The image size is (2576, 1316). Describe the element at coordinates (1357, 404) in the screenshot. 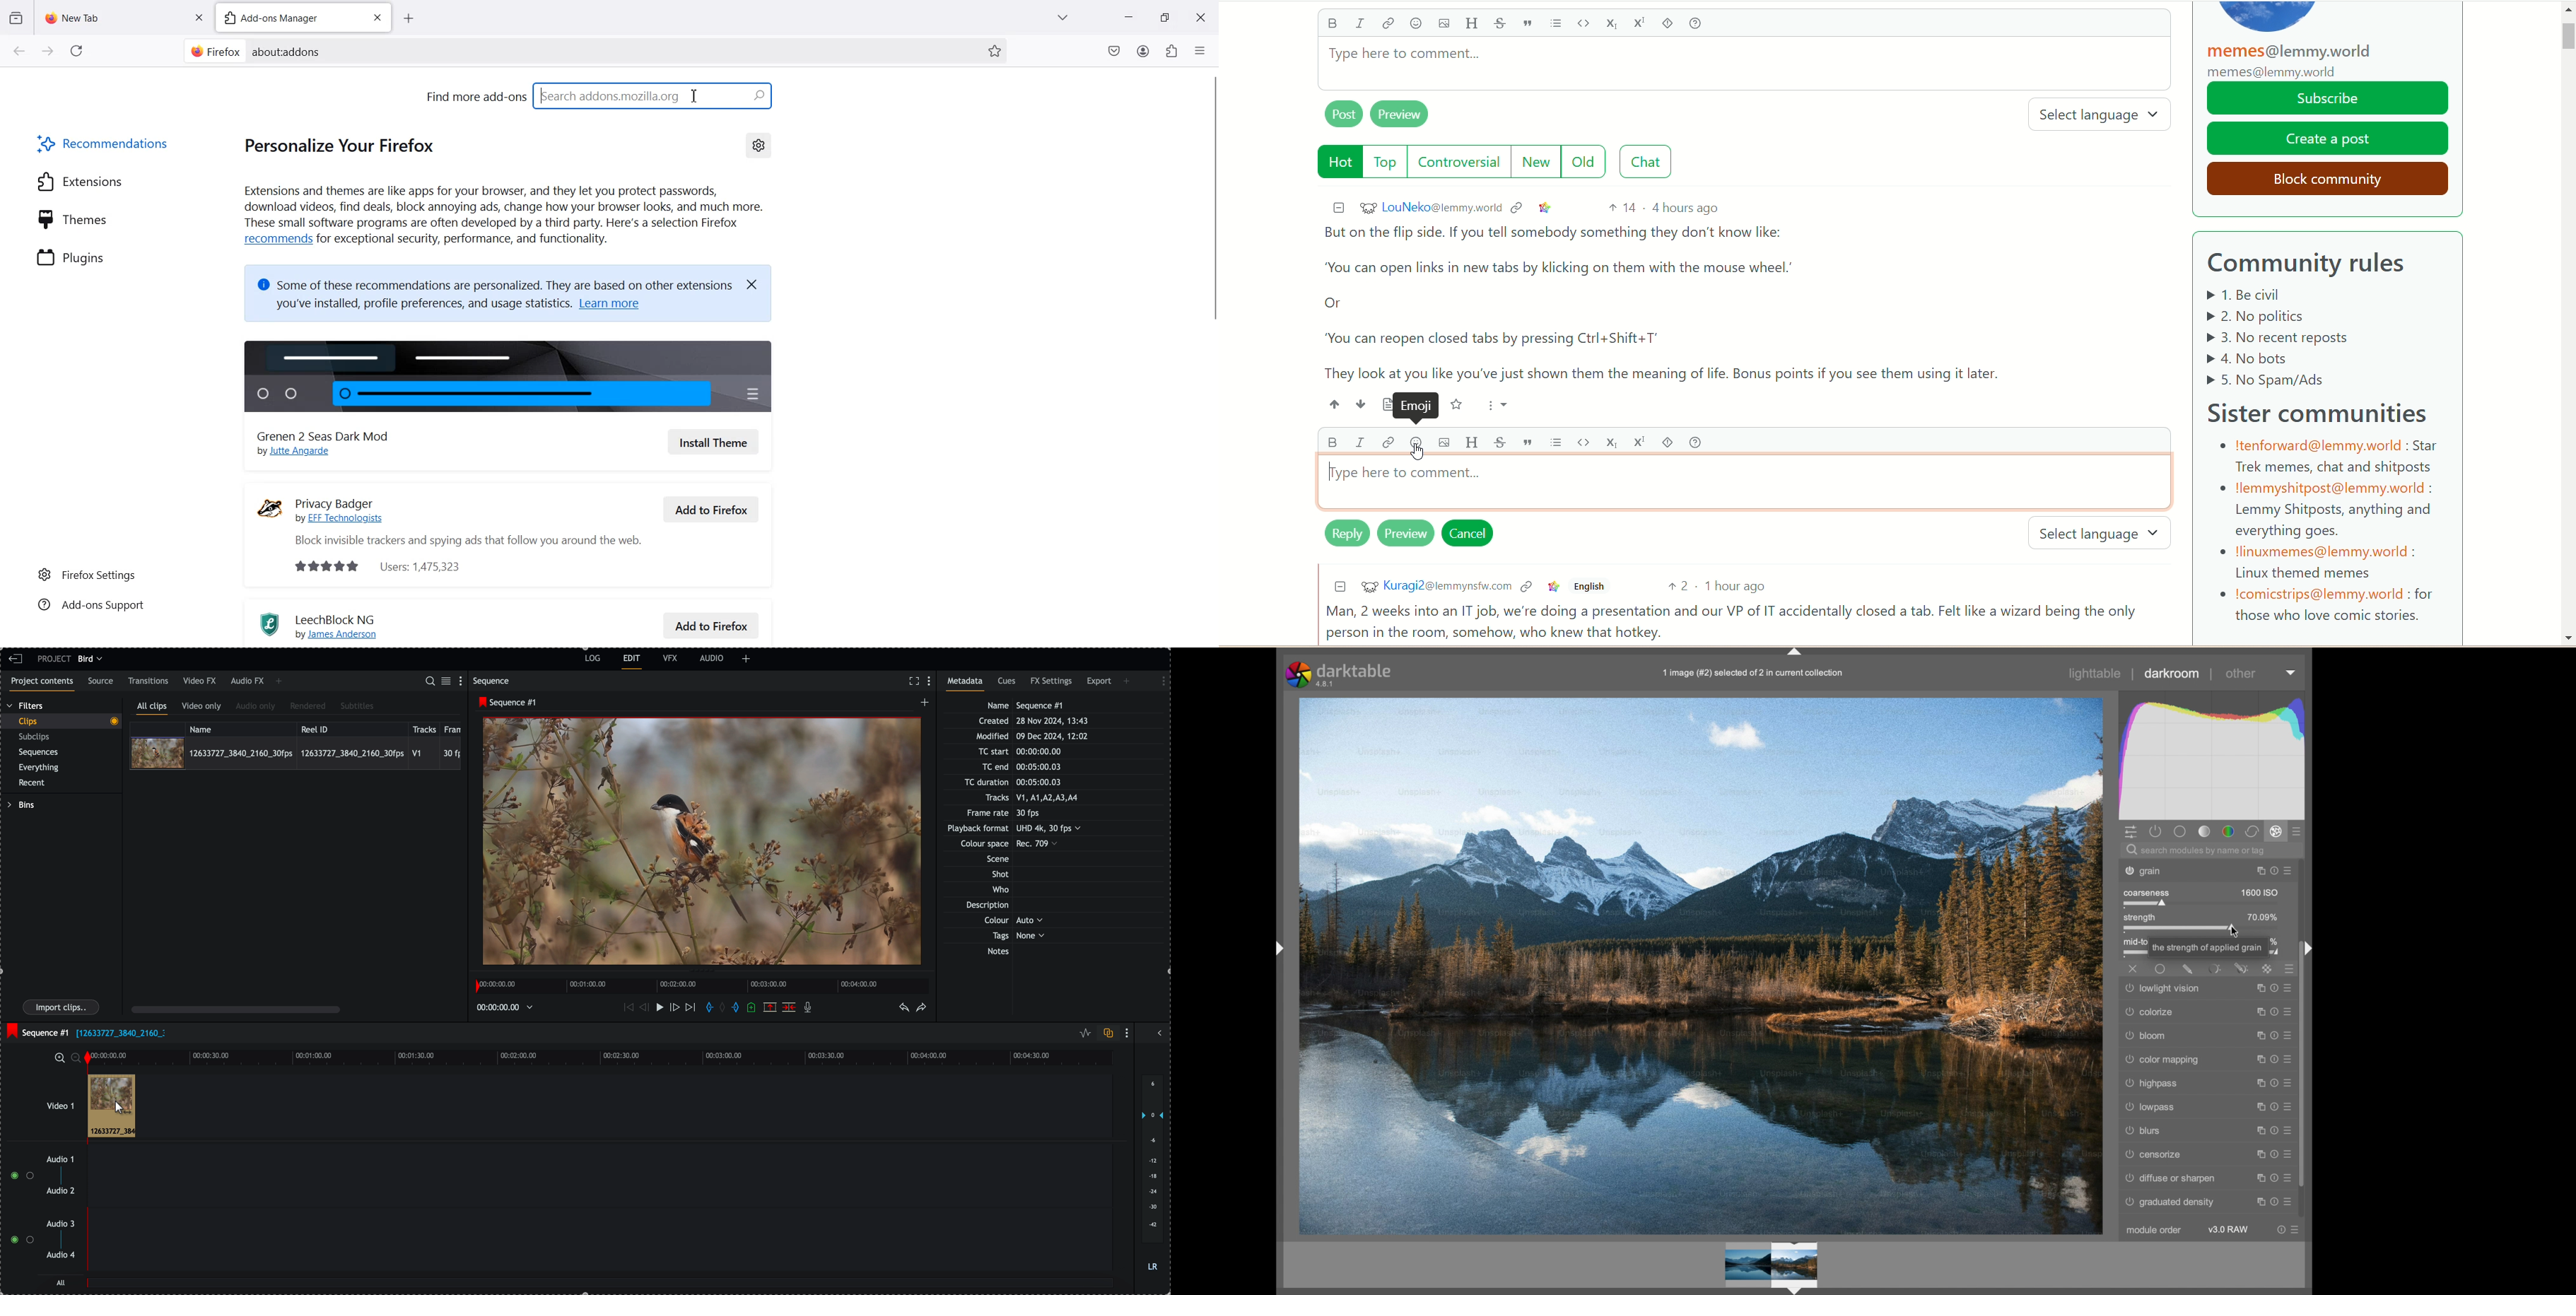

I see `downvote` at that location.